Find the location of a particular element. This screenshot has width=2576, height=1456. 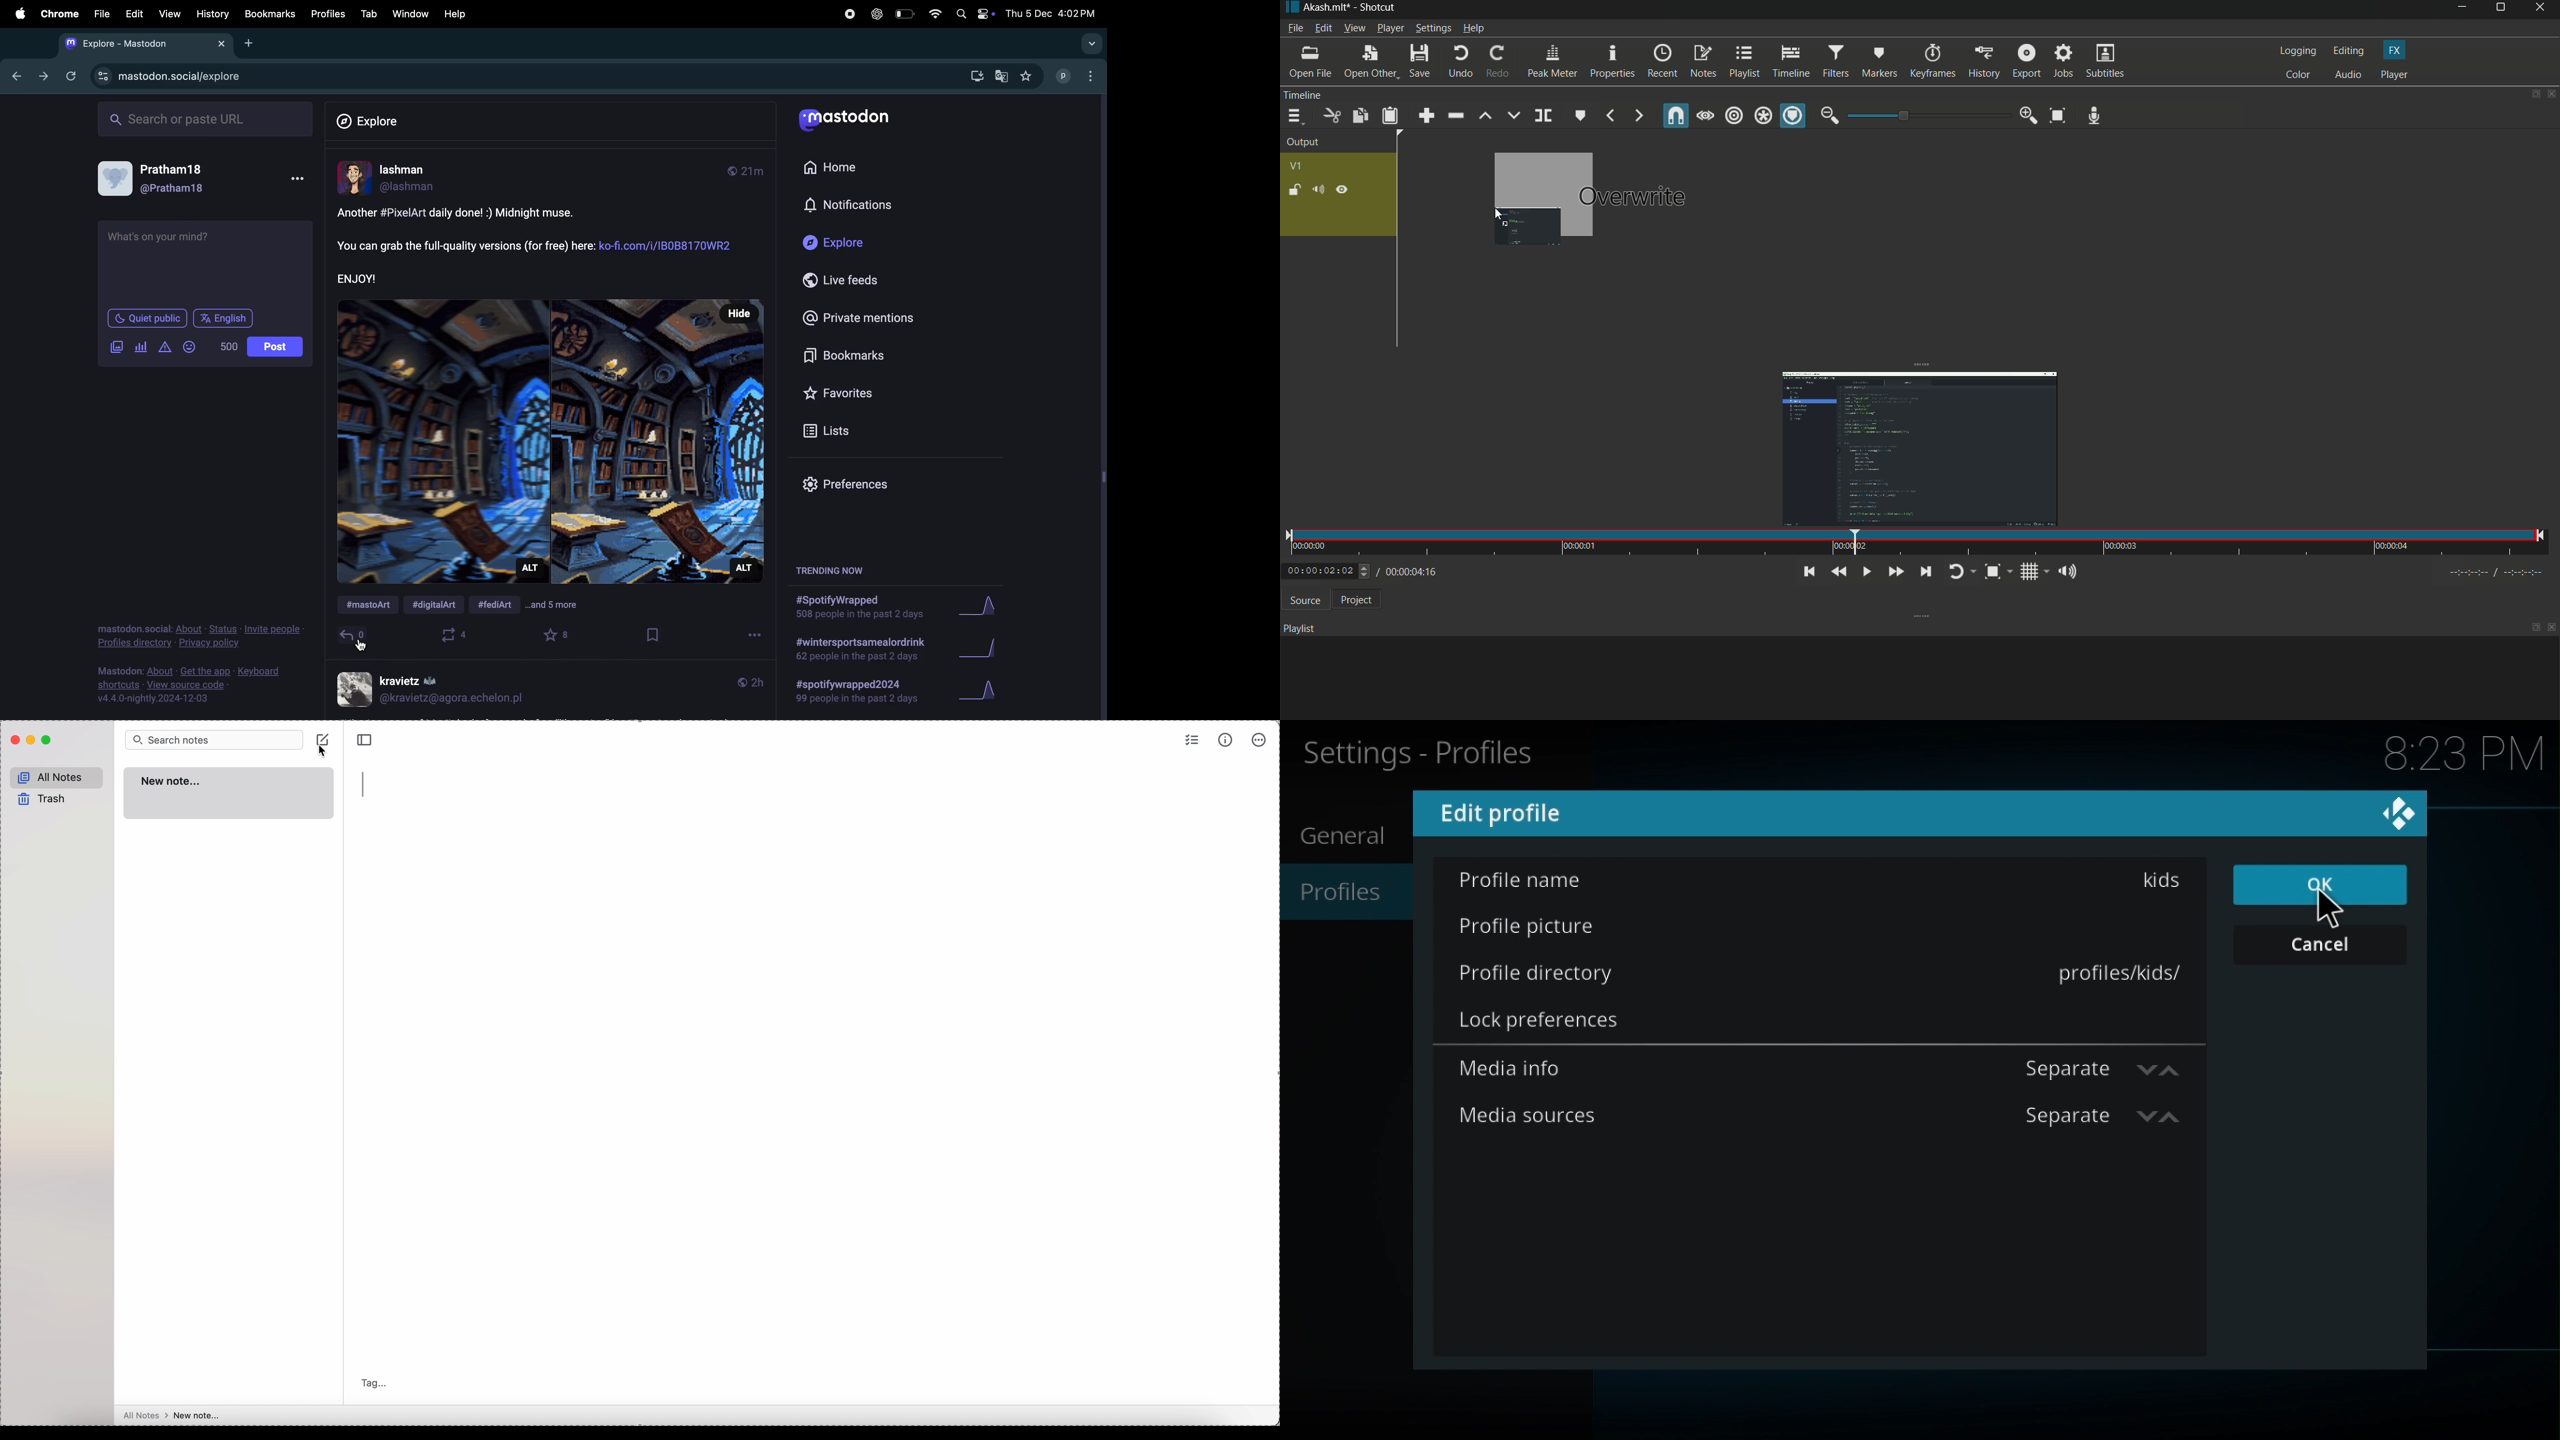

cut is located at coordinates (1330, 116).